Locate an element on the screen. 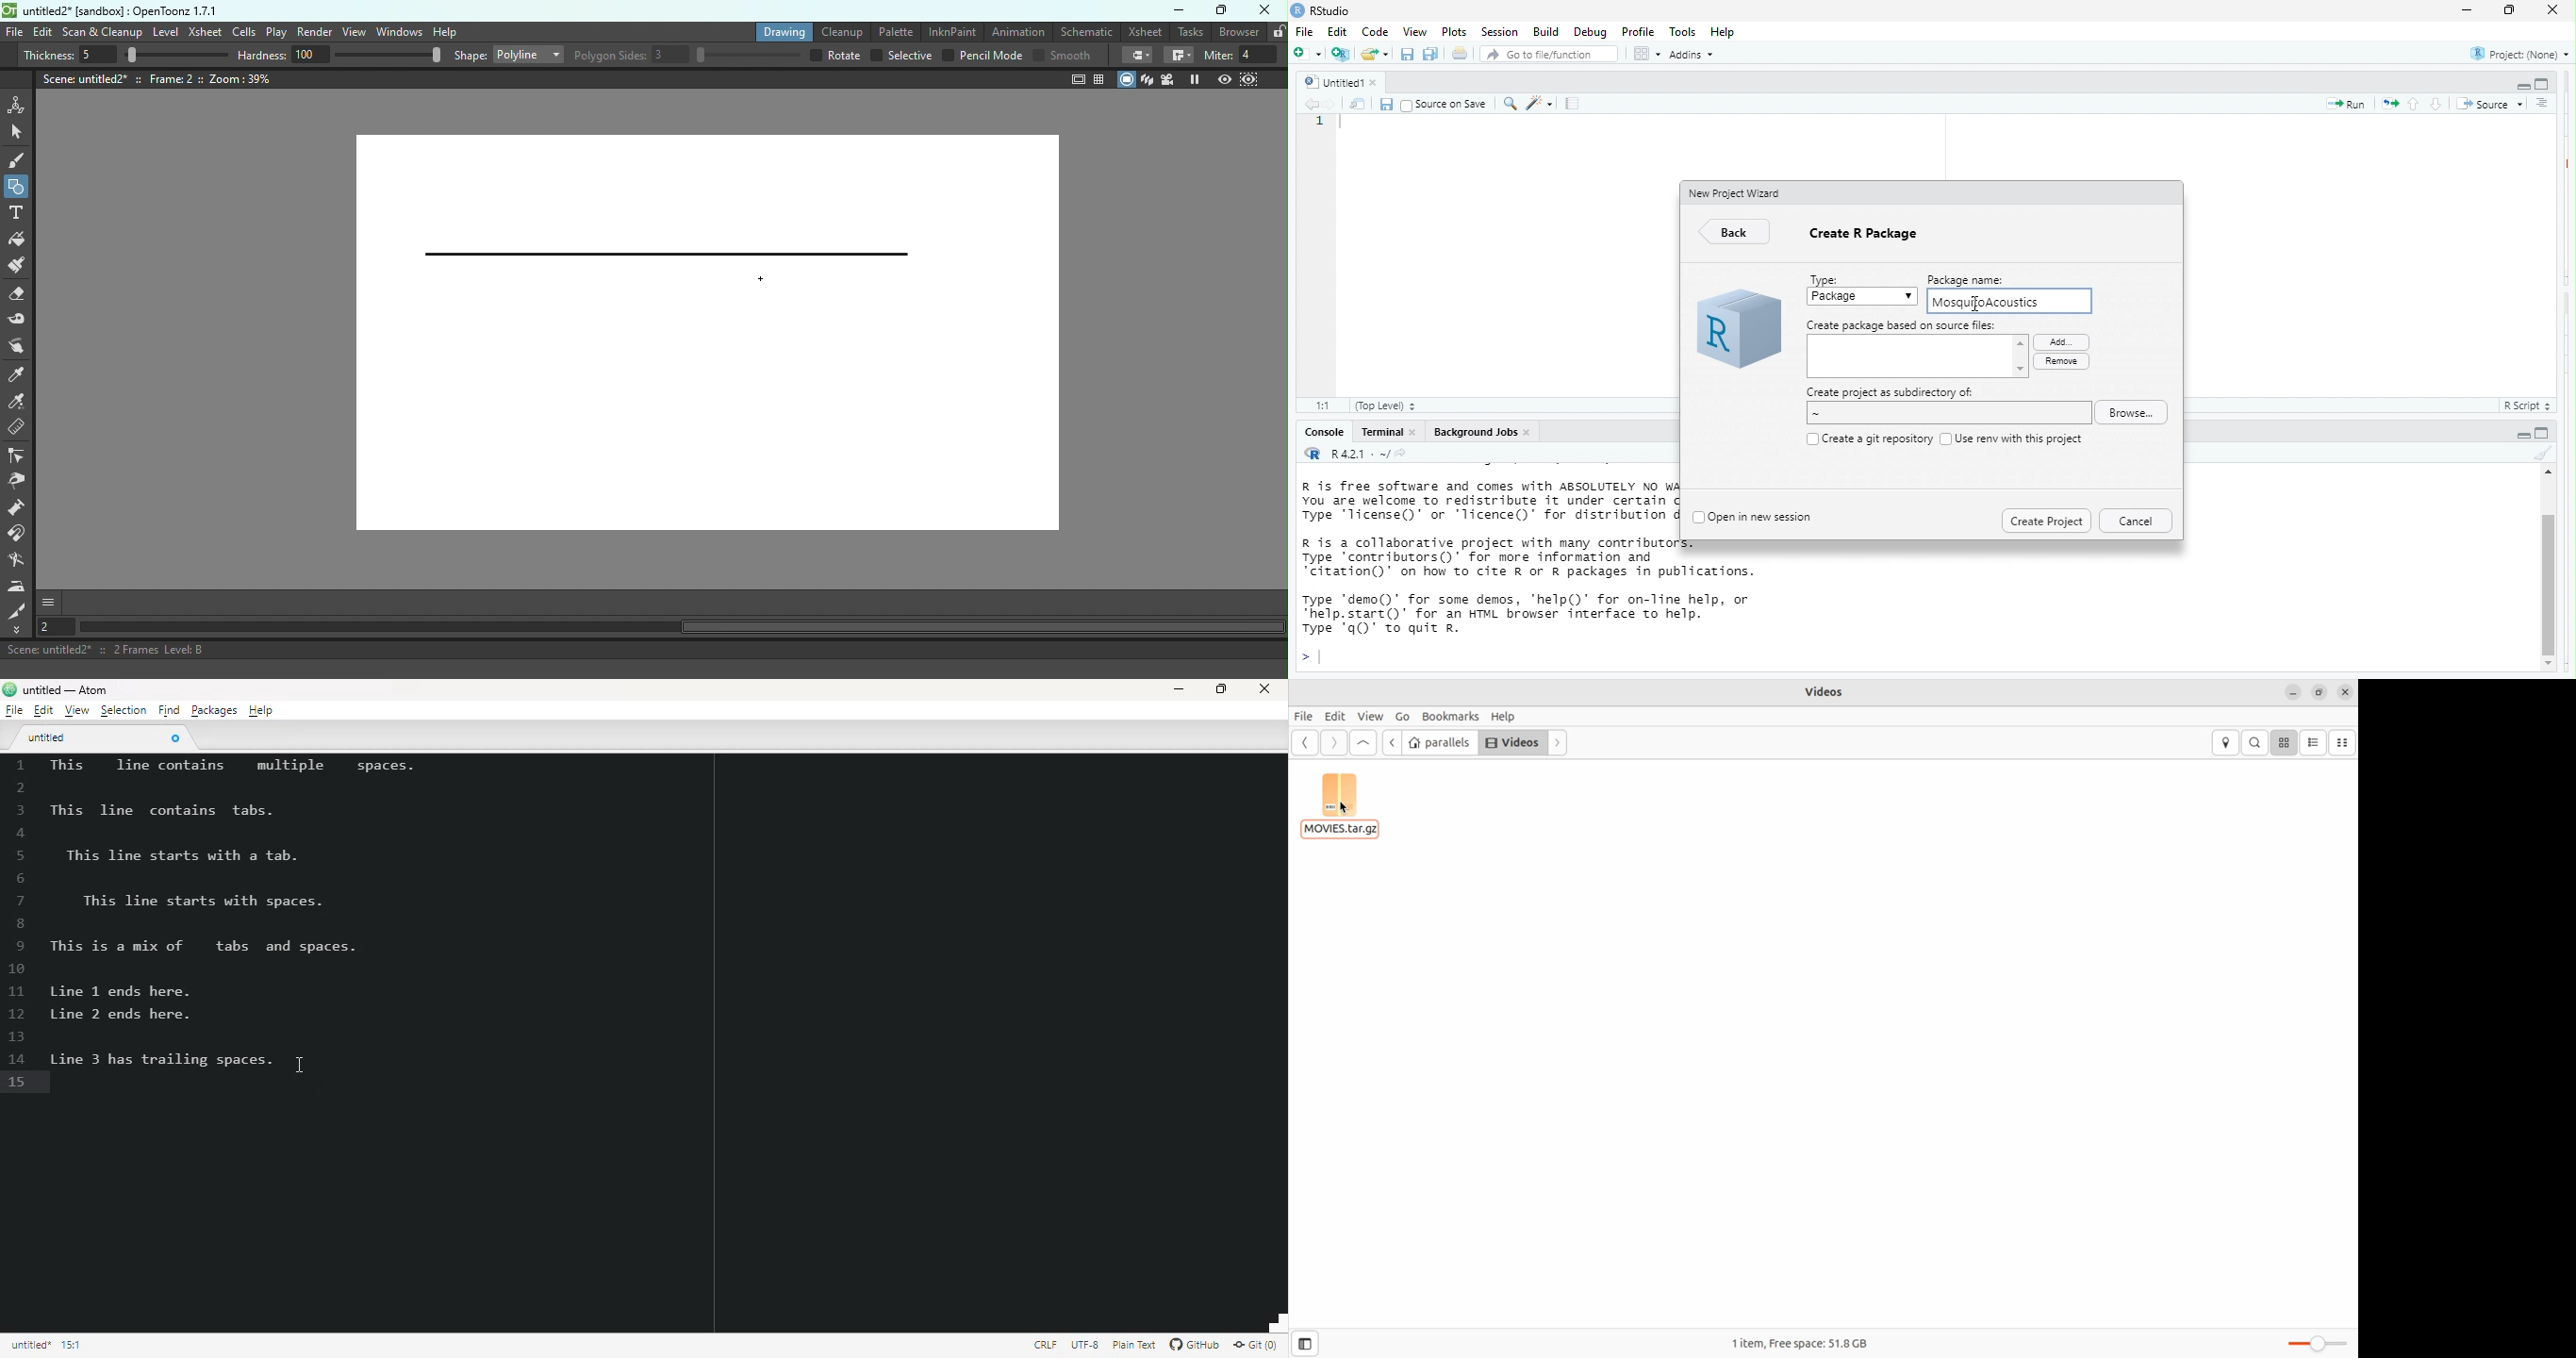 This screenshot has height=1372, width=2576. View is located at coordinates (1413, 32).